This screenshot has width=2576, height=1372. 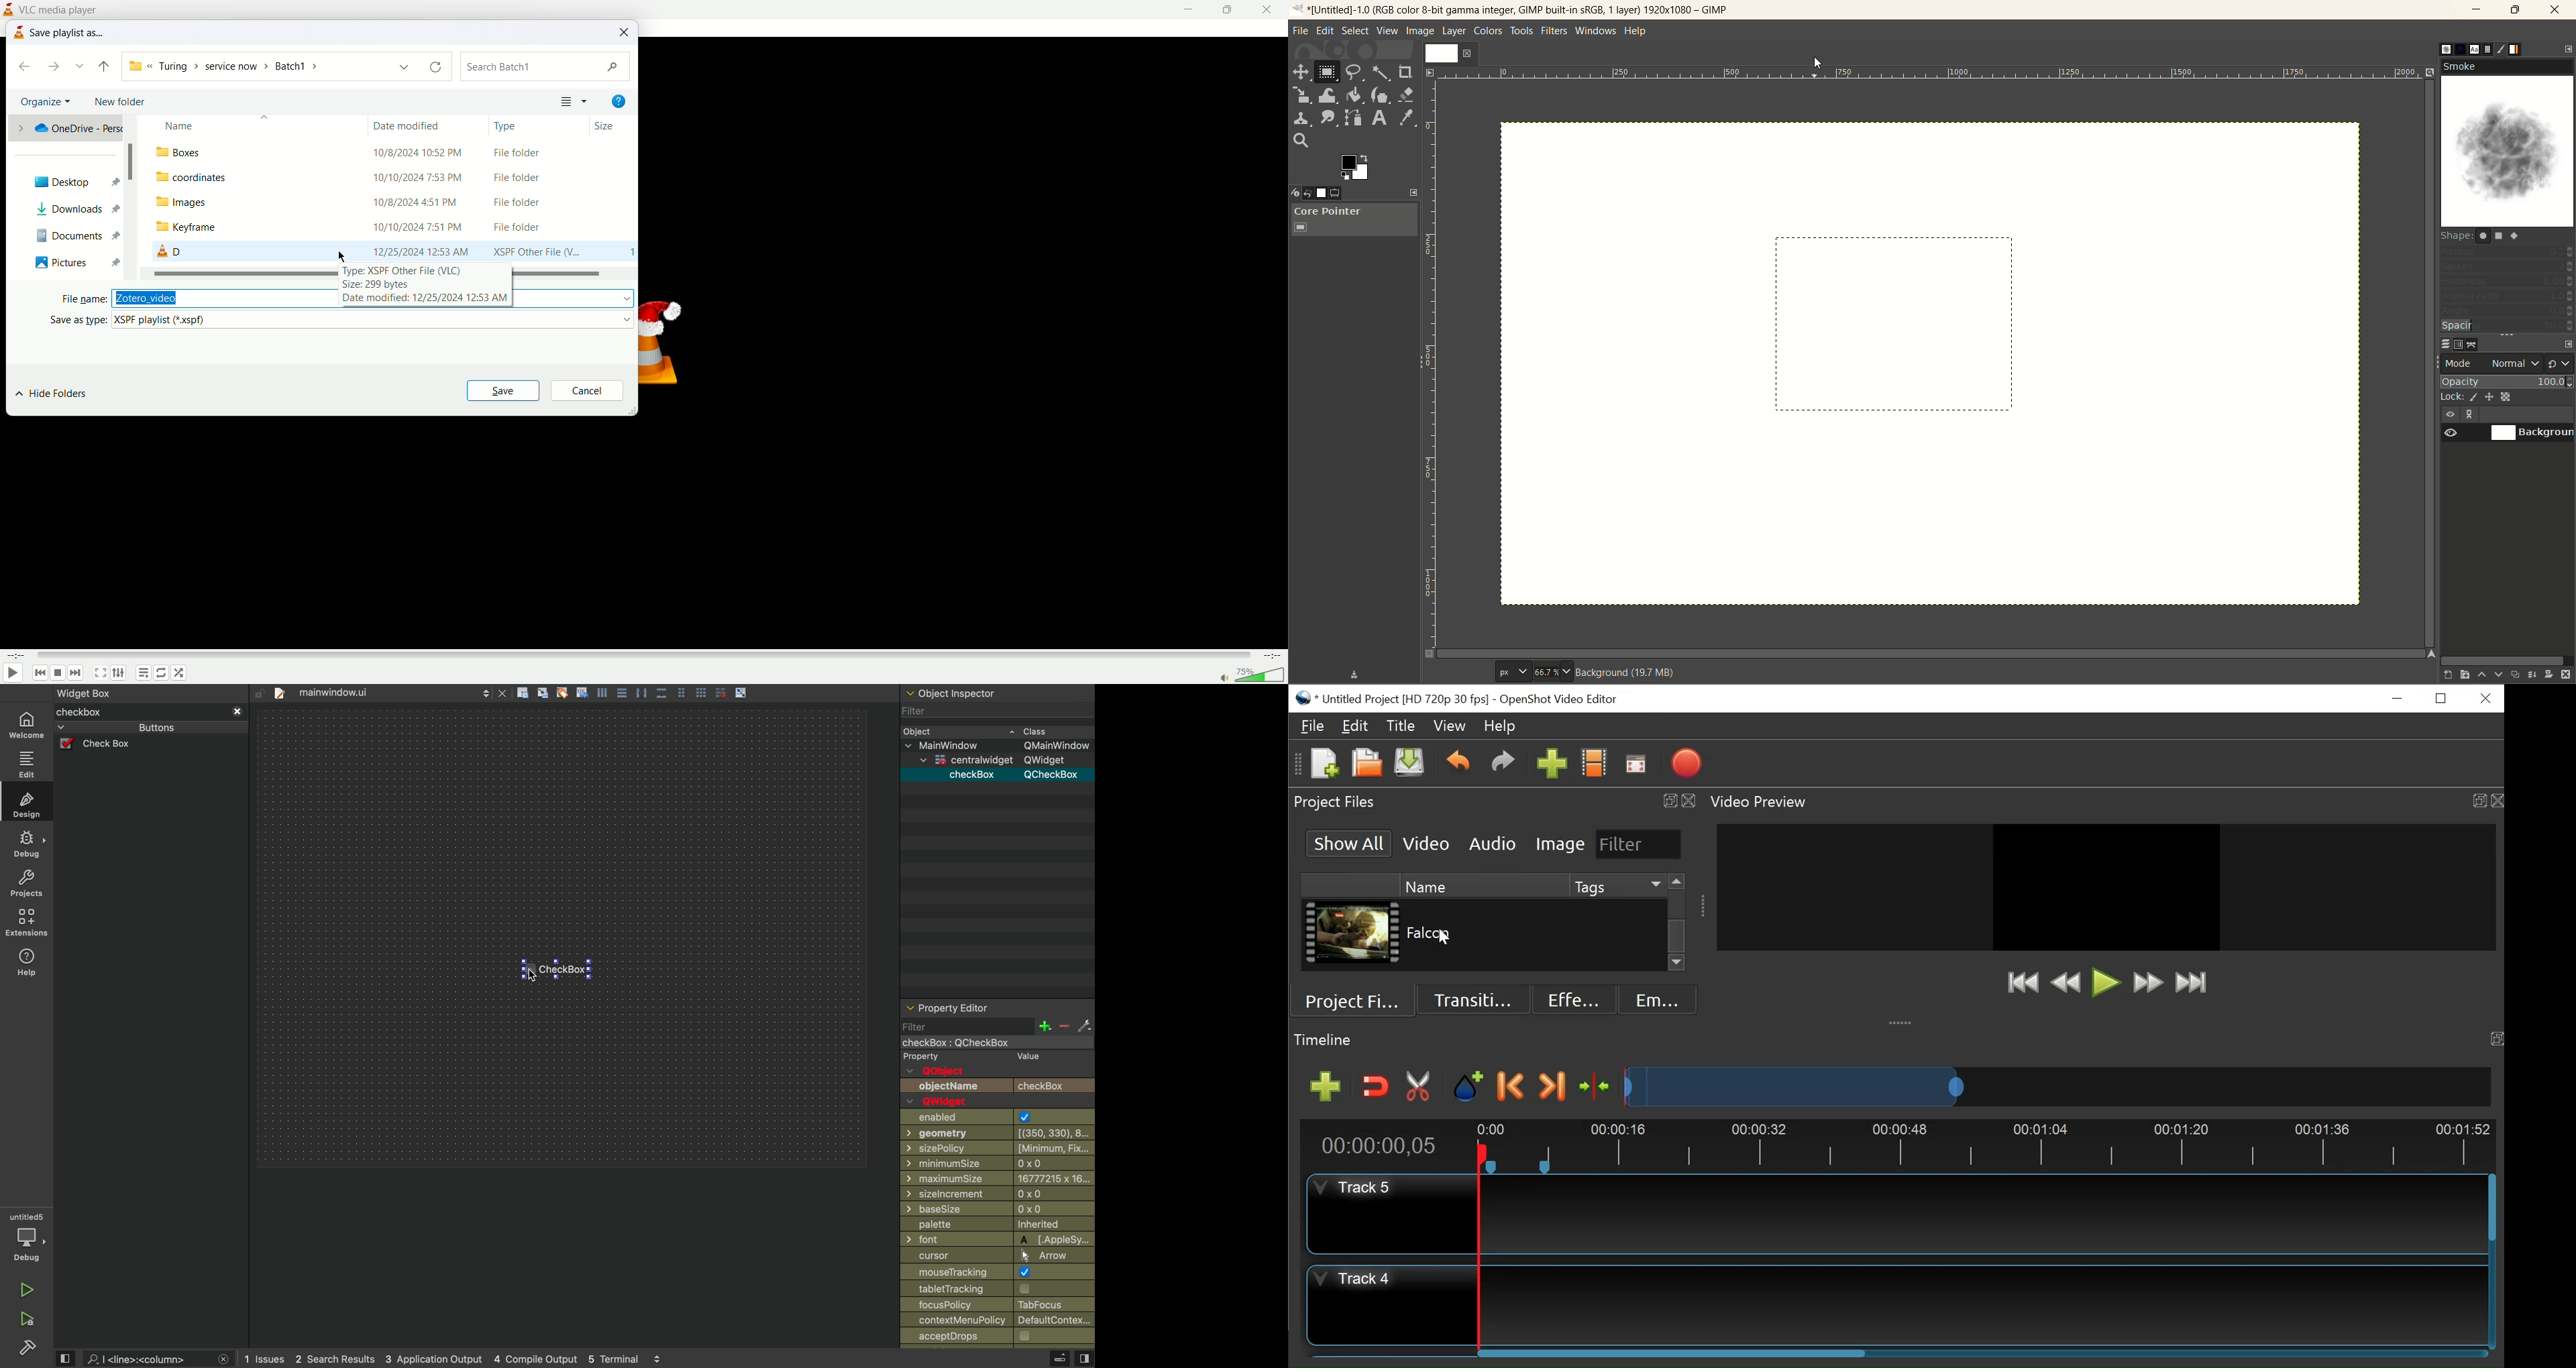 I want to click on qobject, so click(x=948, y=1072).